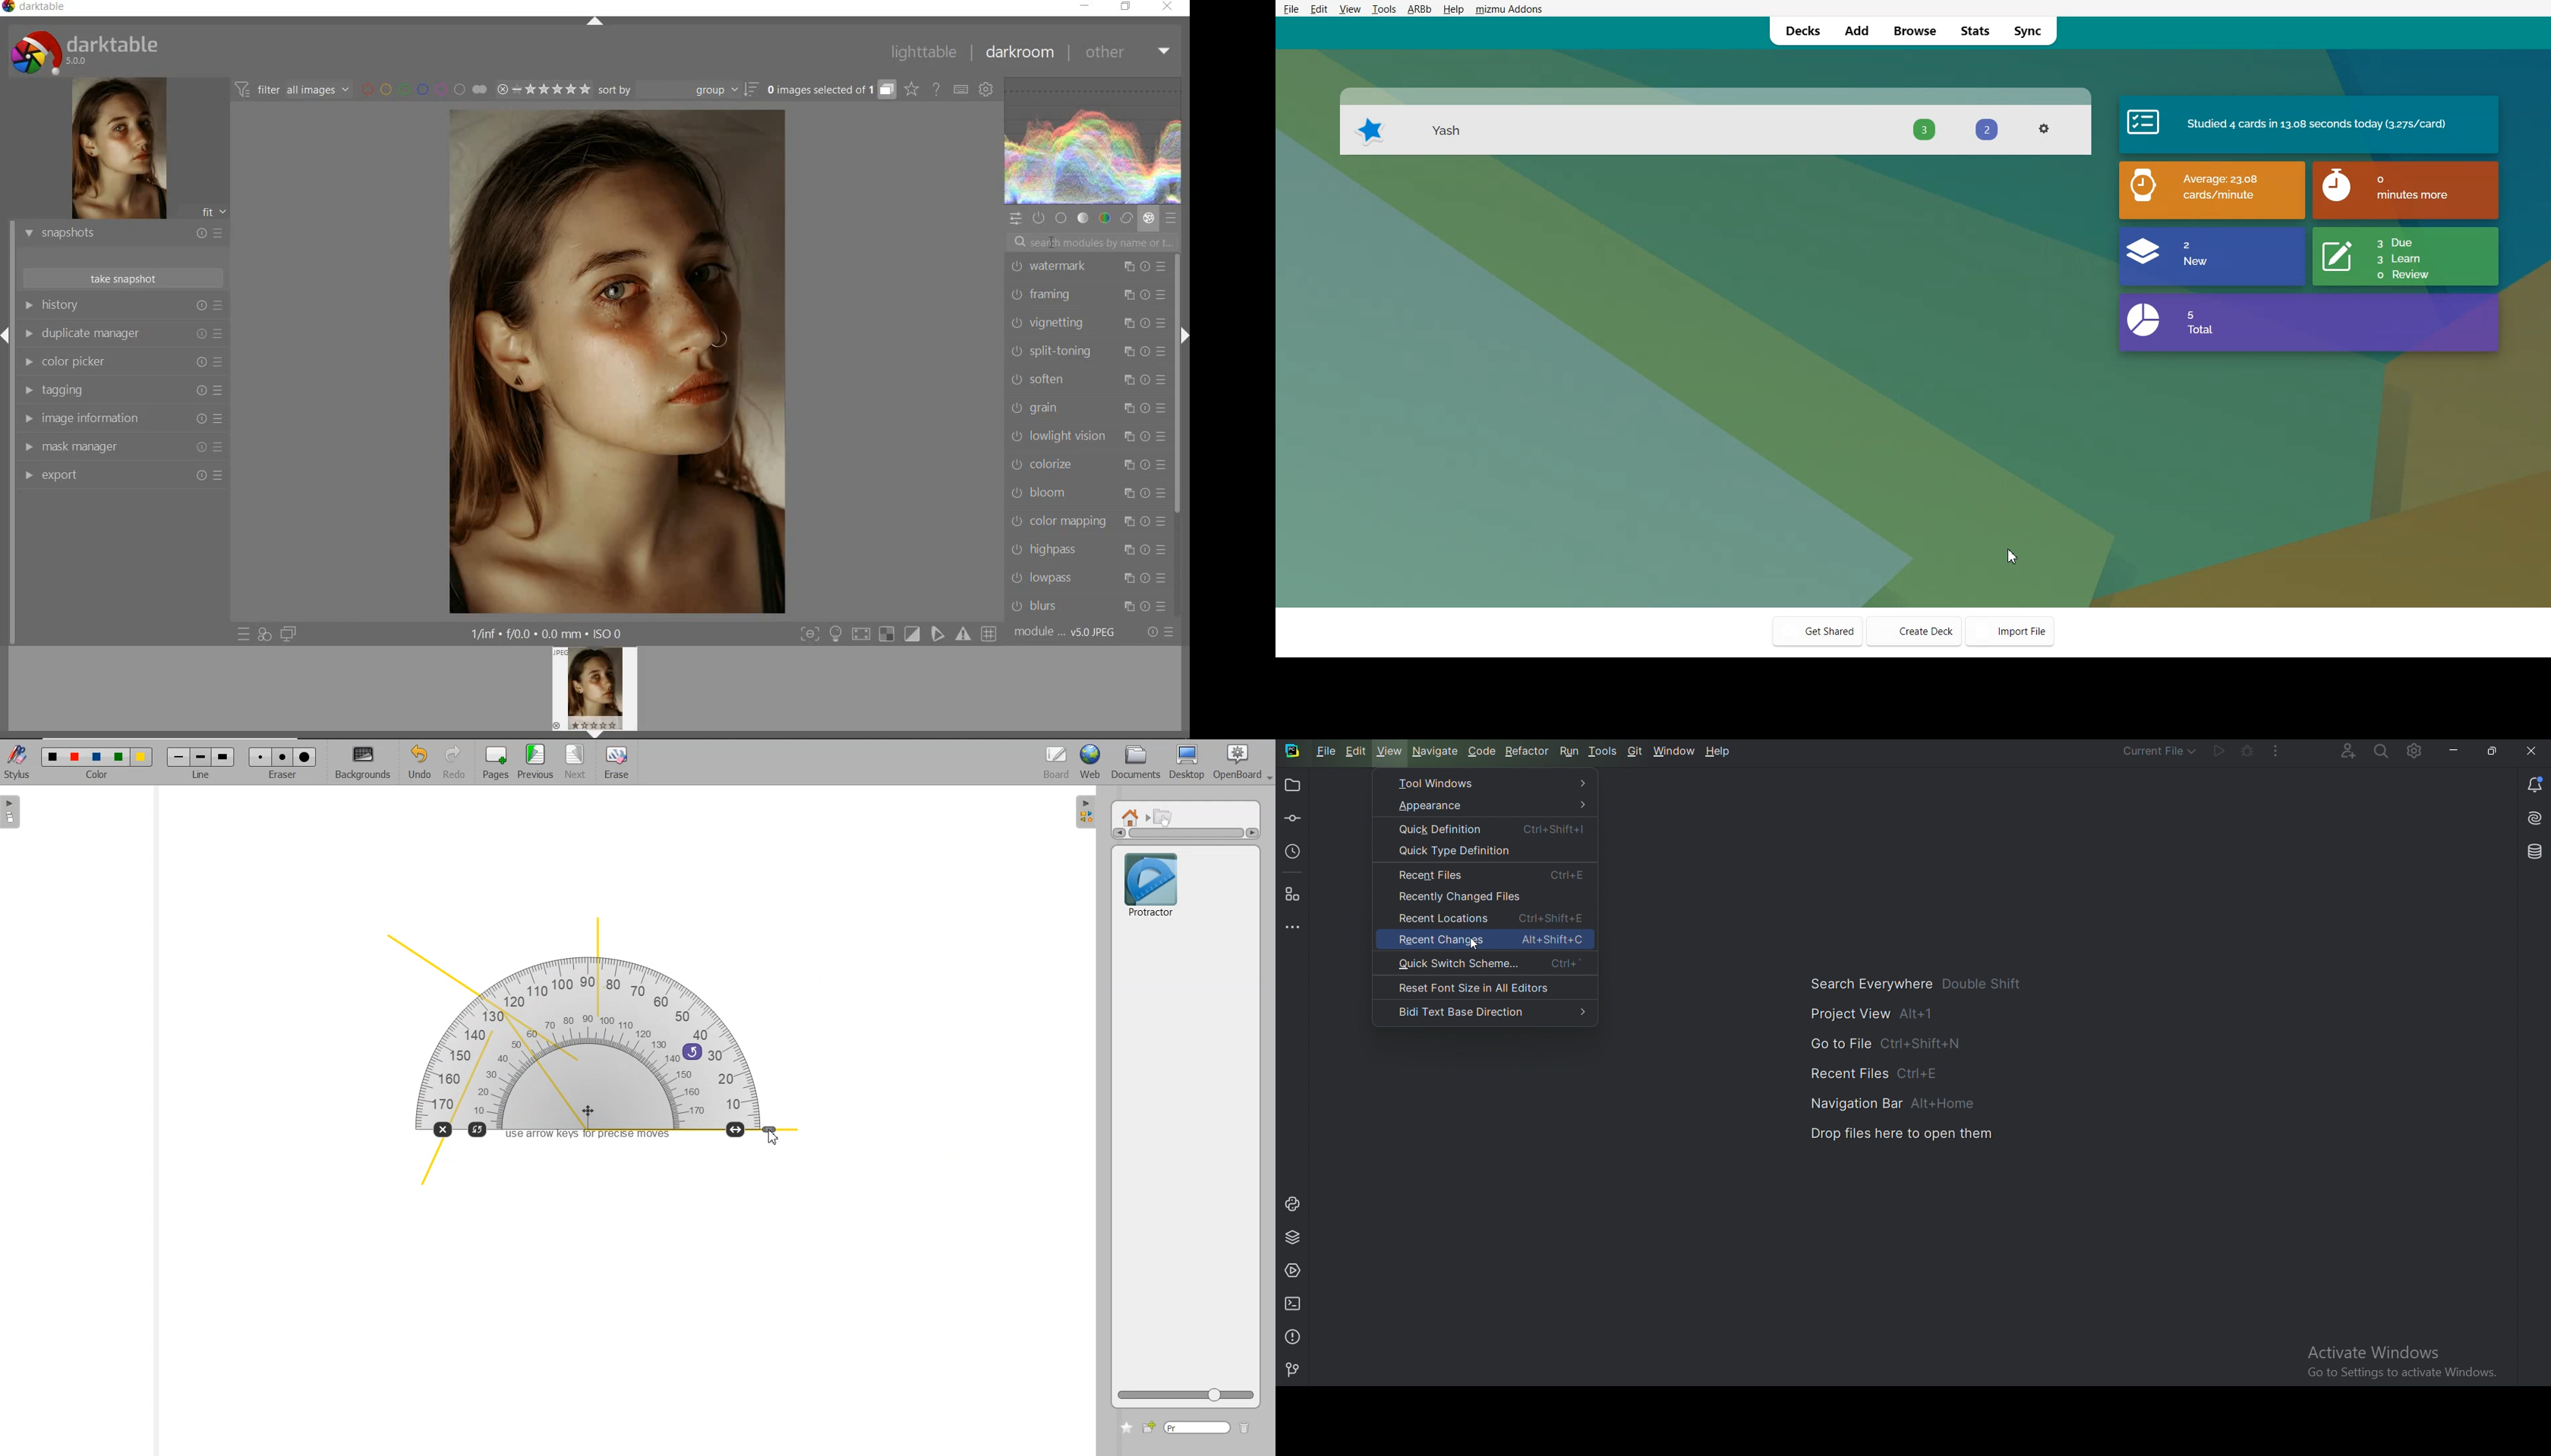 The width and height of the screenshot is (2576, 1456). Describe the element at coordinates (1636, 751) in the screenshot. I see `Git` at that location.